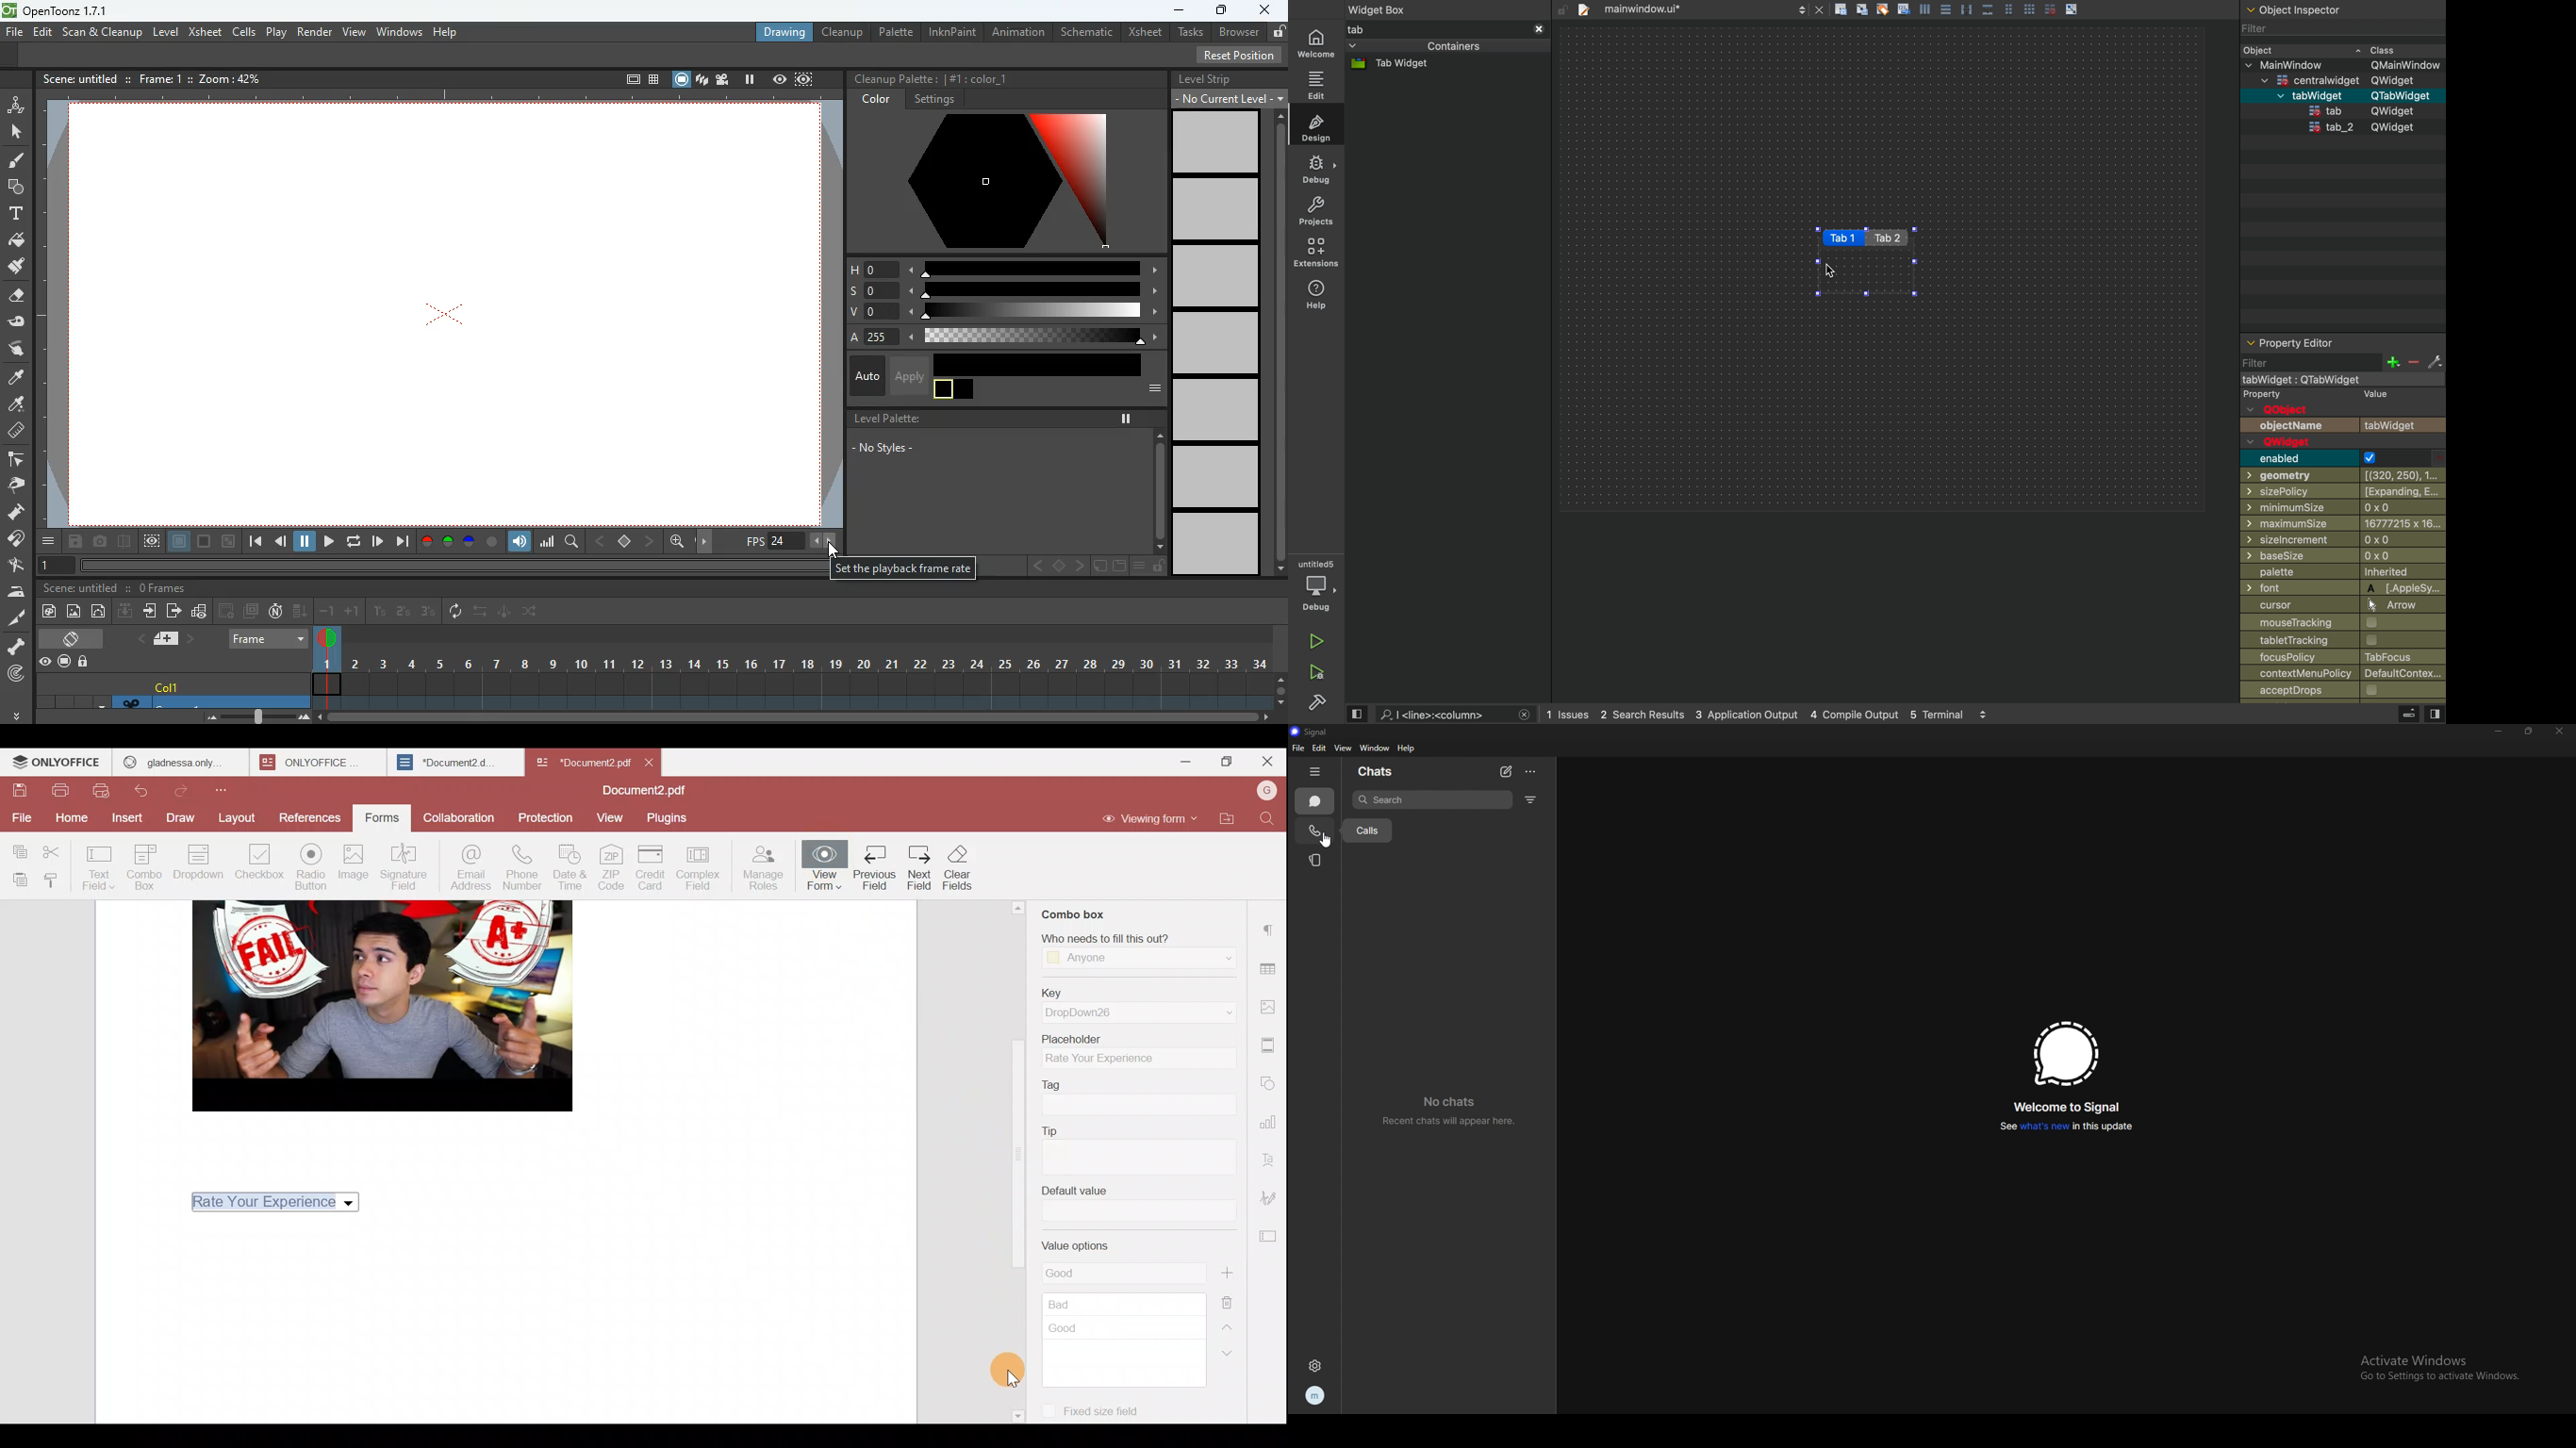 This screenshot has height=1456, width=2576. I want to click on search, so click(1445, 713).